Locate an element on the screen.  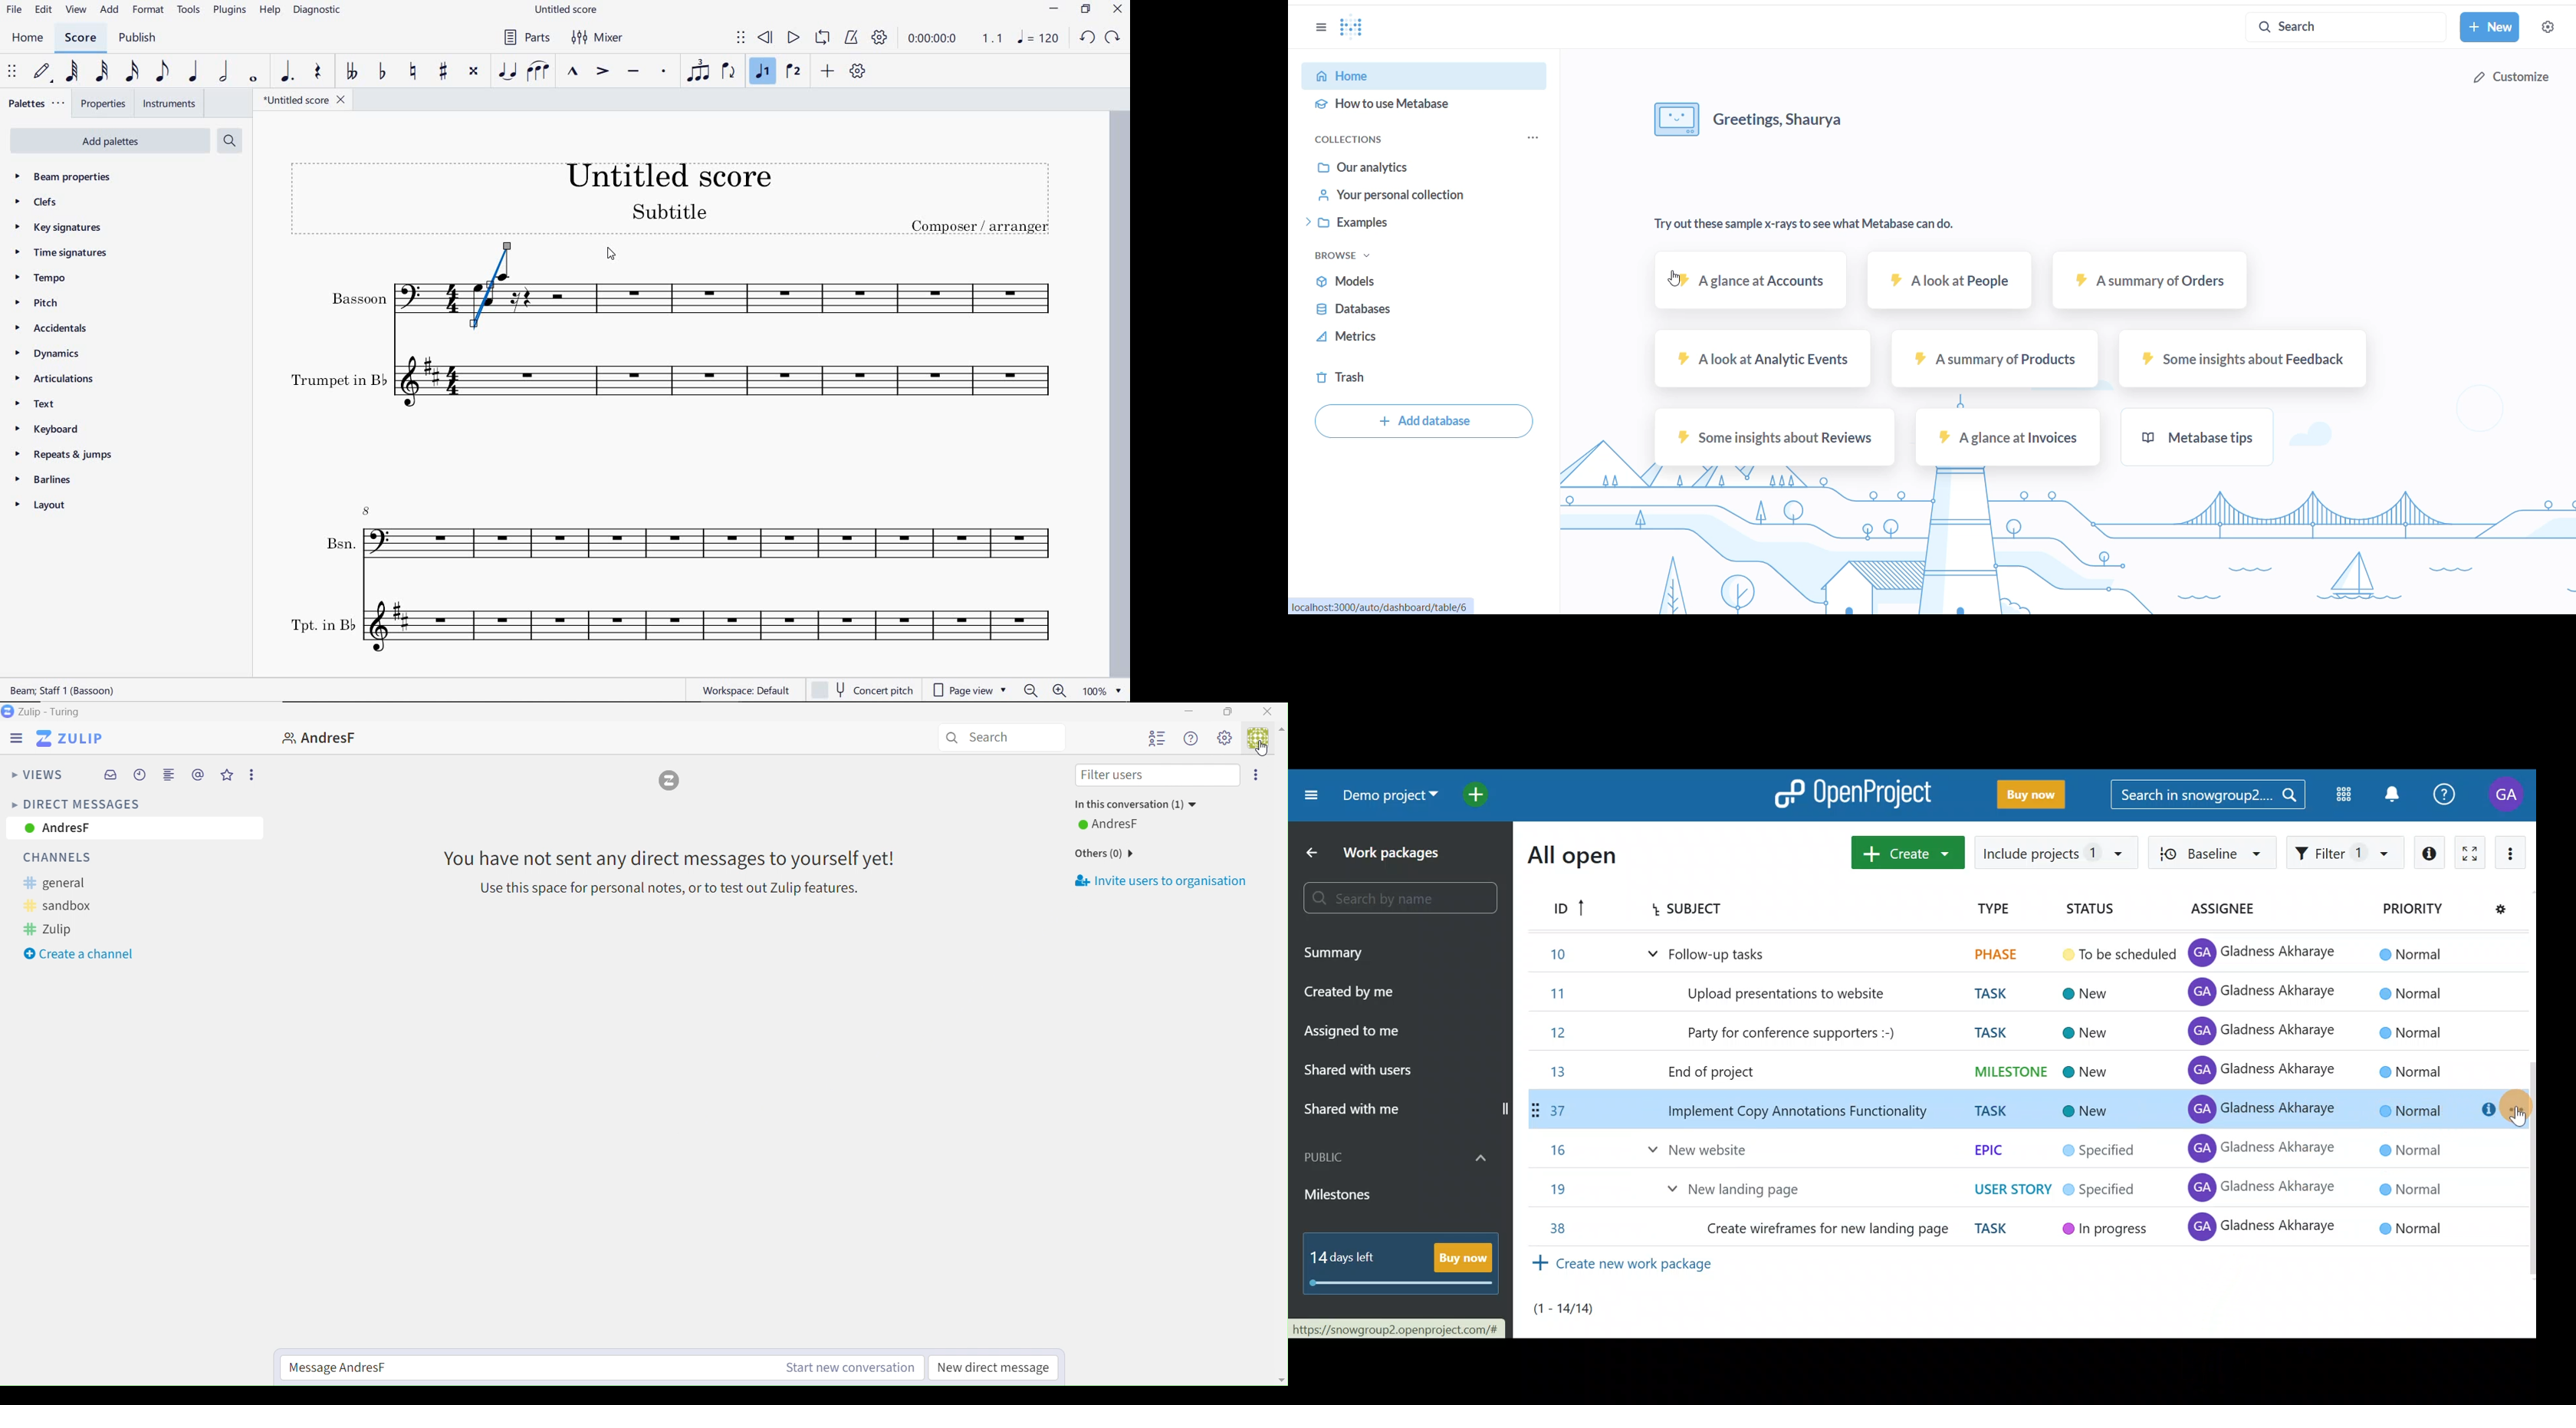
home is located at coordinates (25, 38).